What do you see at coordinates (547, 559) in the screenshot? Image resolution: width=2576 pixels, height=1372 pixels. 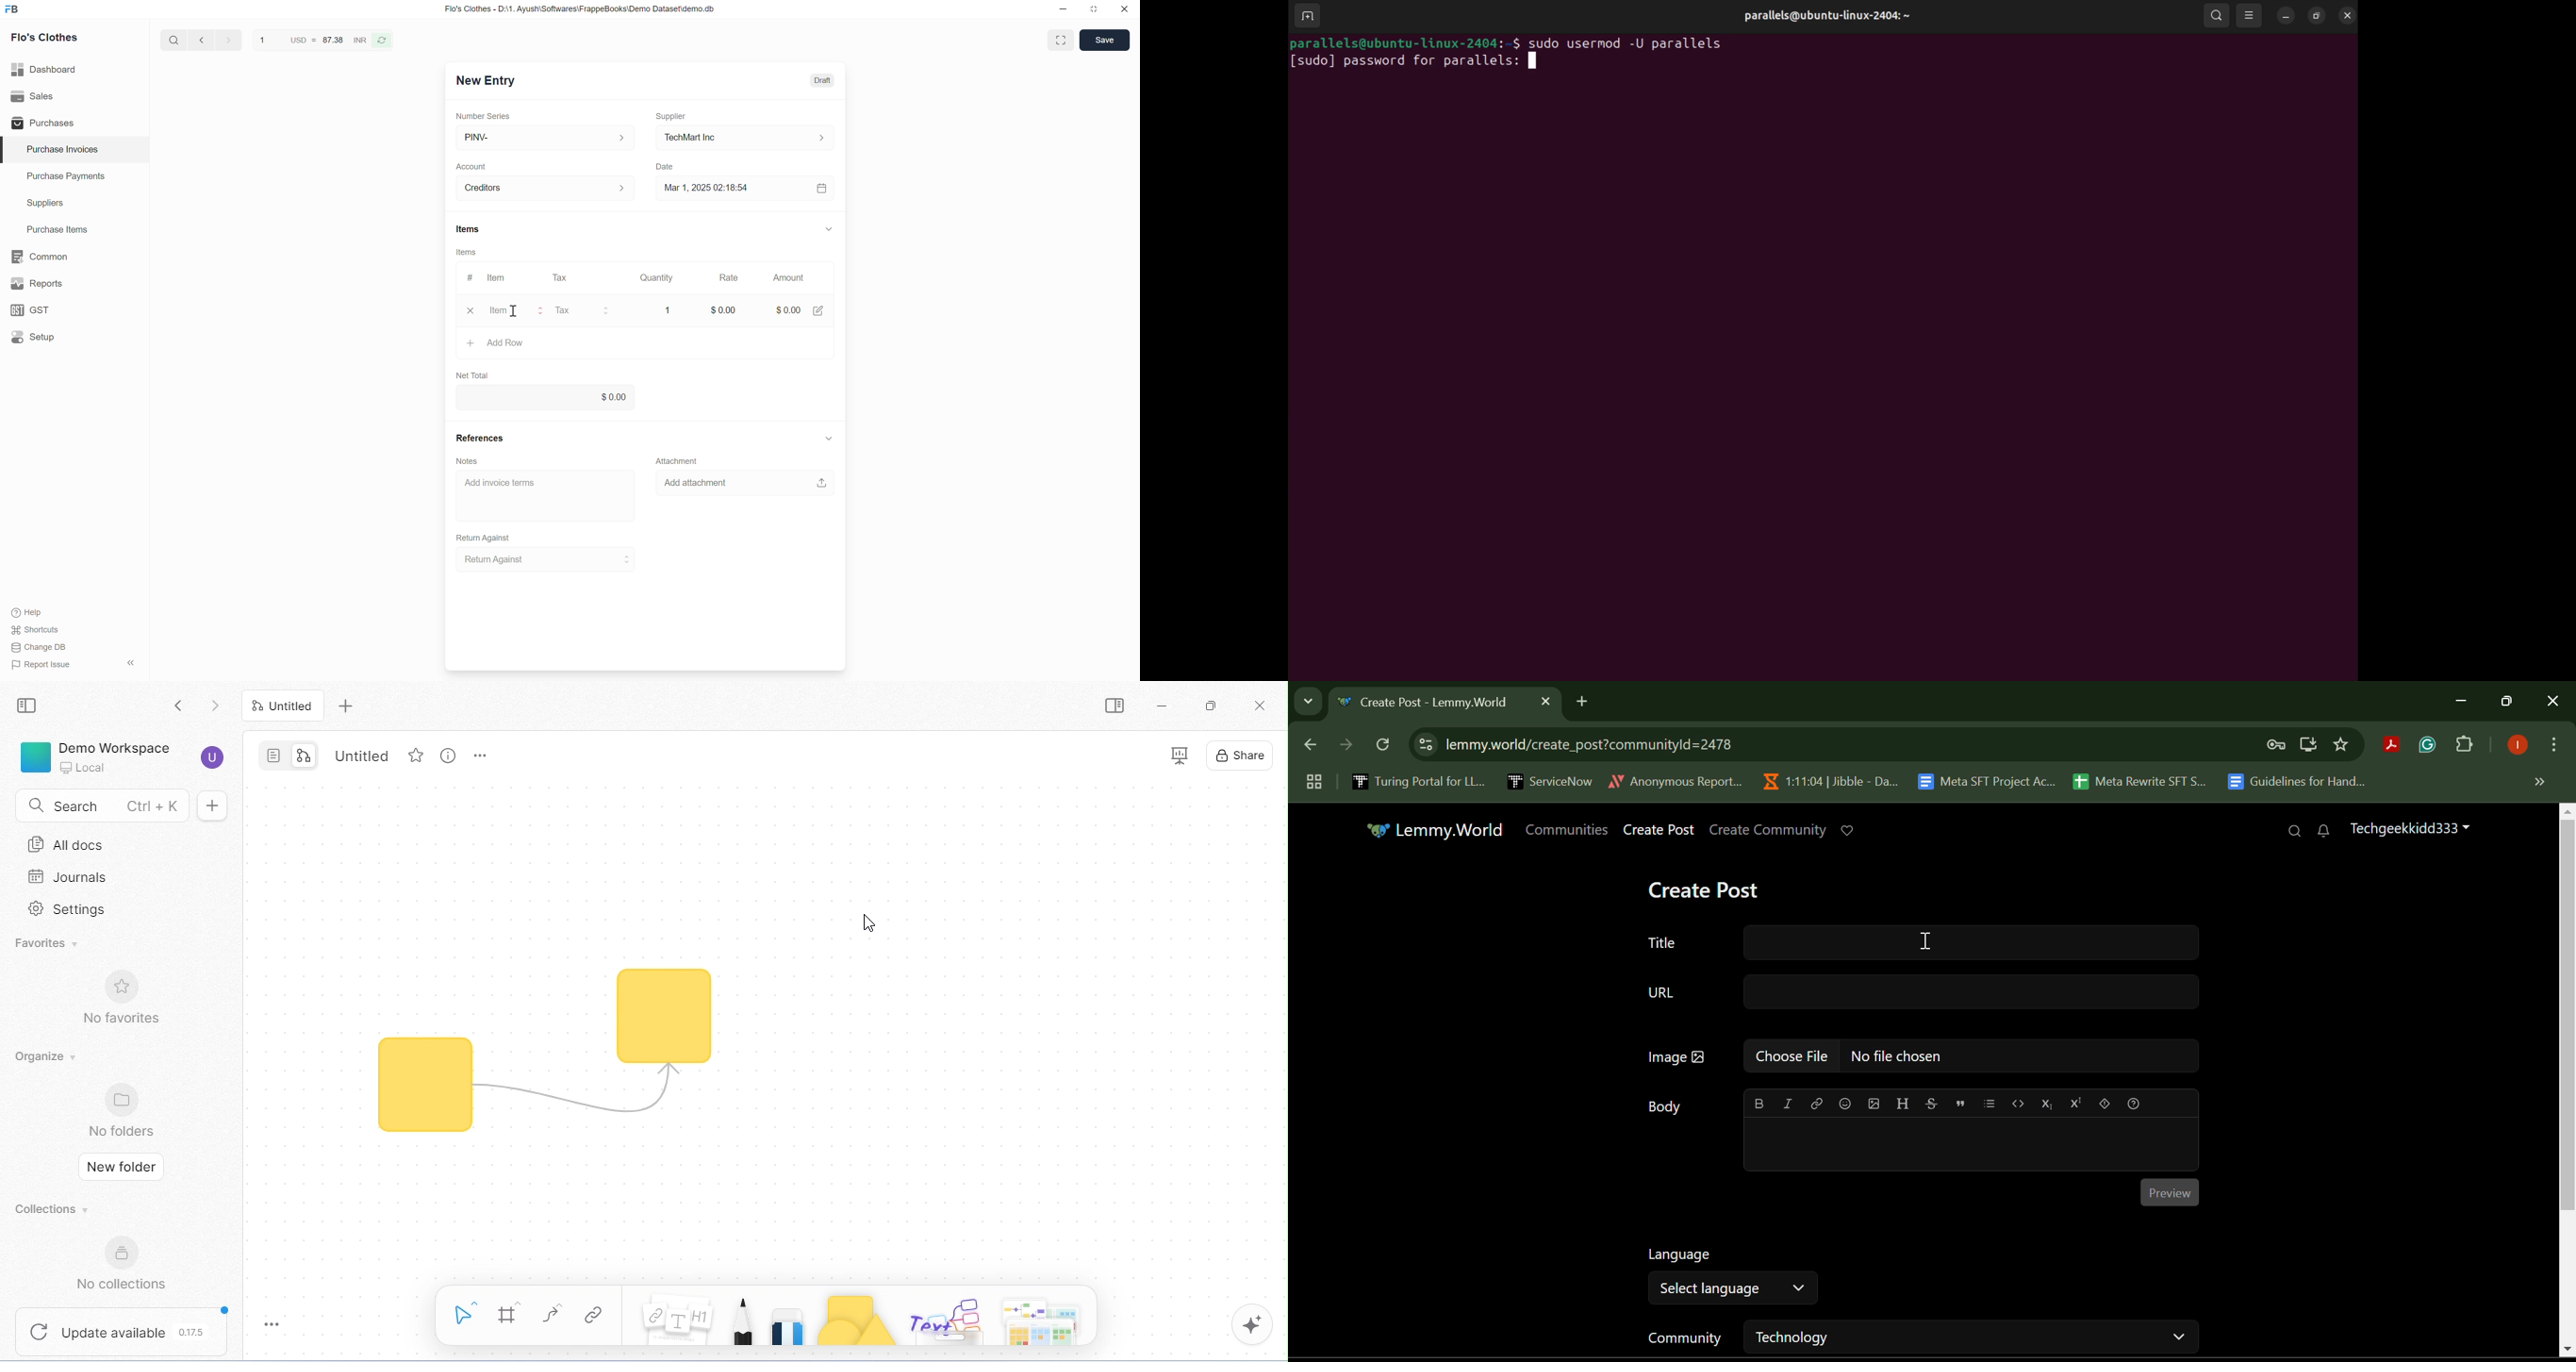 I see `Return Against` at bounding box center [547, 559].